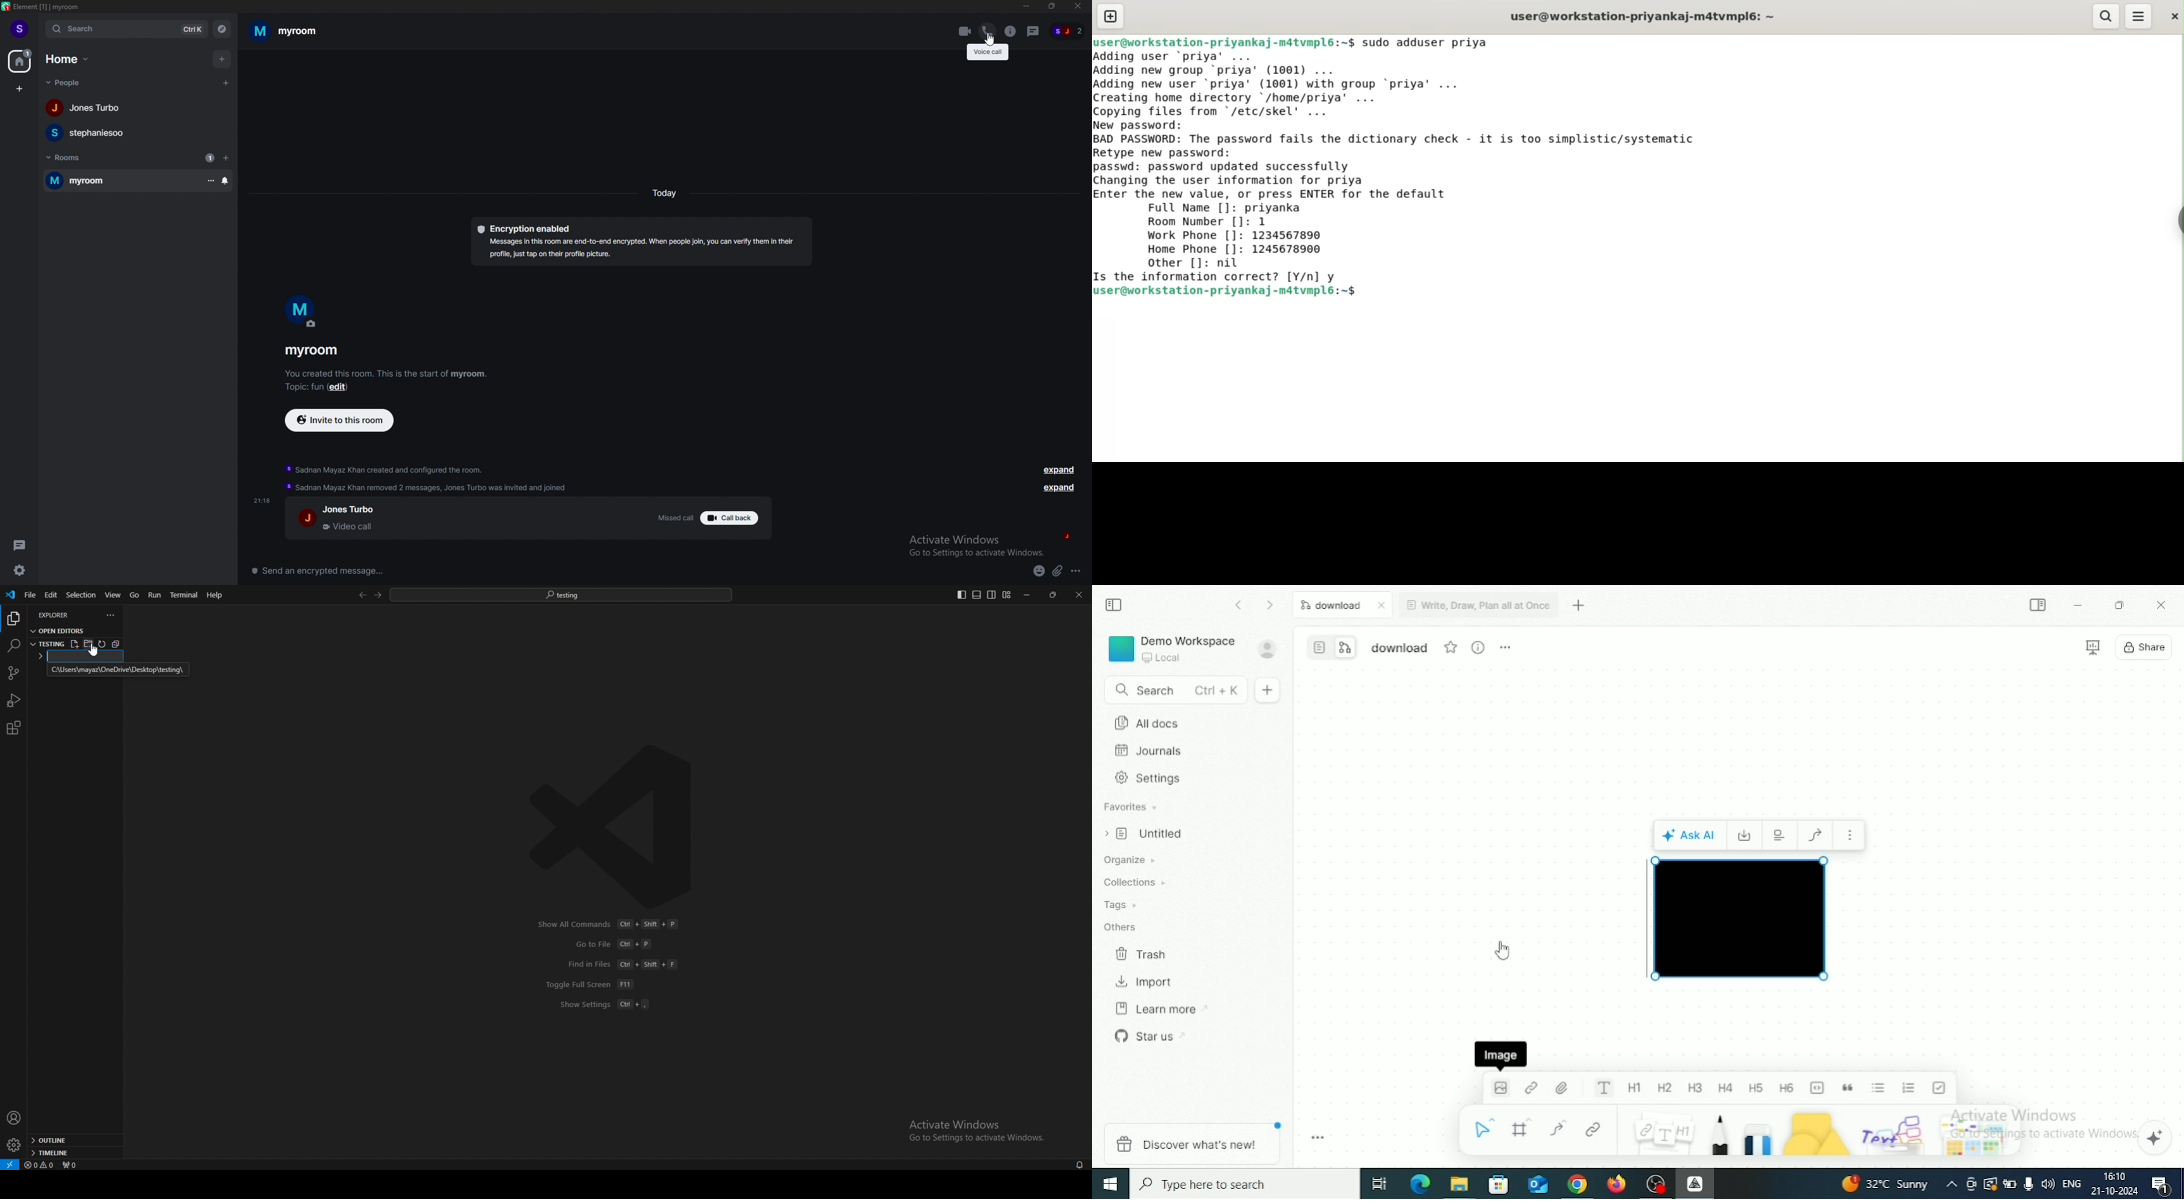  Describe the element at coordinates (1132, 861) in the screenshot. I see `Organize` at that location.